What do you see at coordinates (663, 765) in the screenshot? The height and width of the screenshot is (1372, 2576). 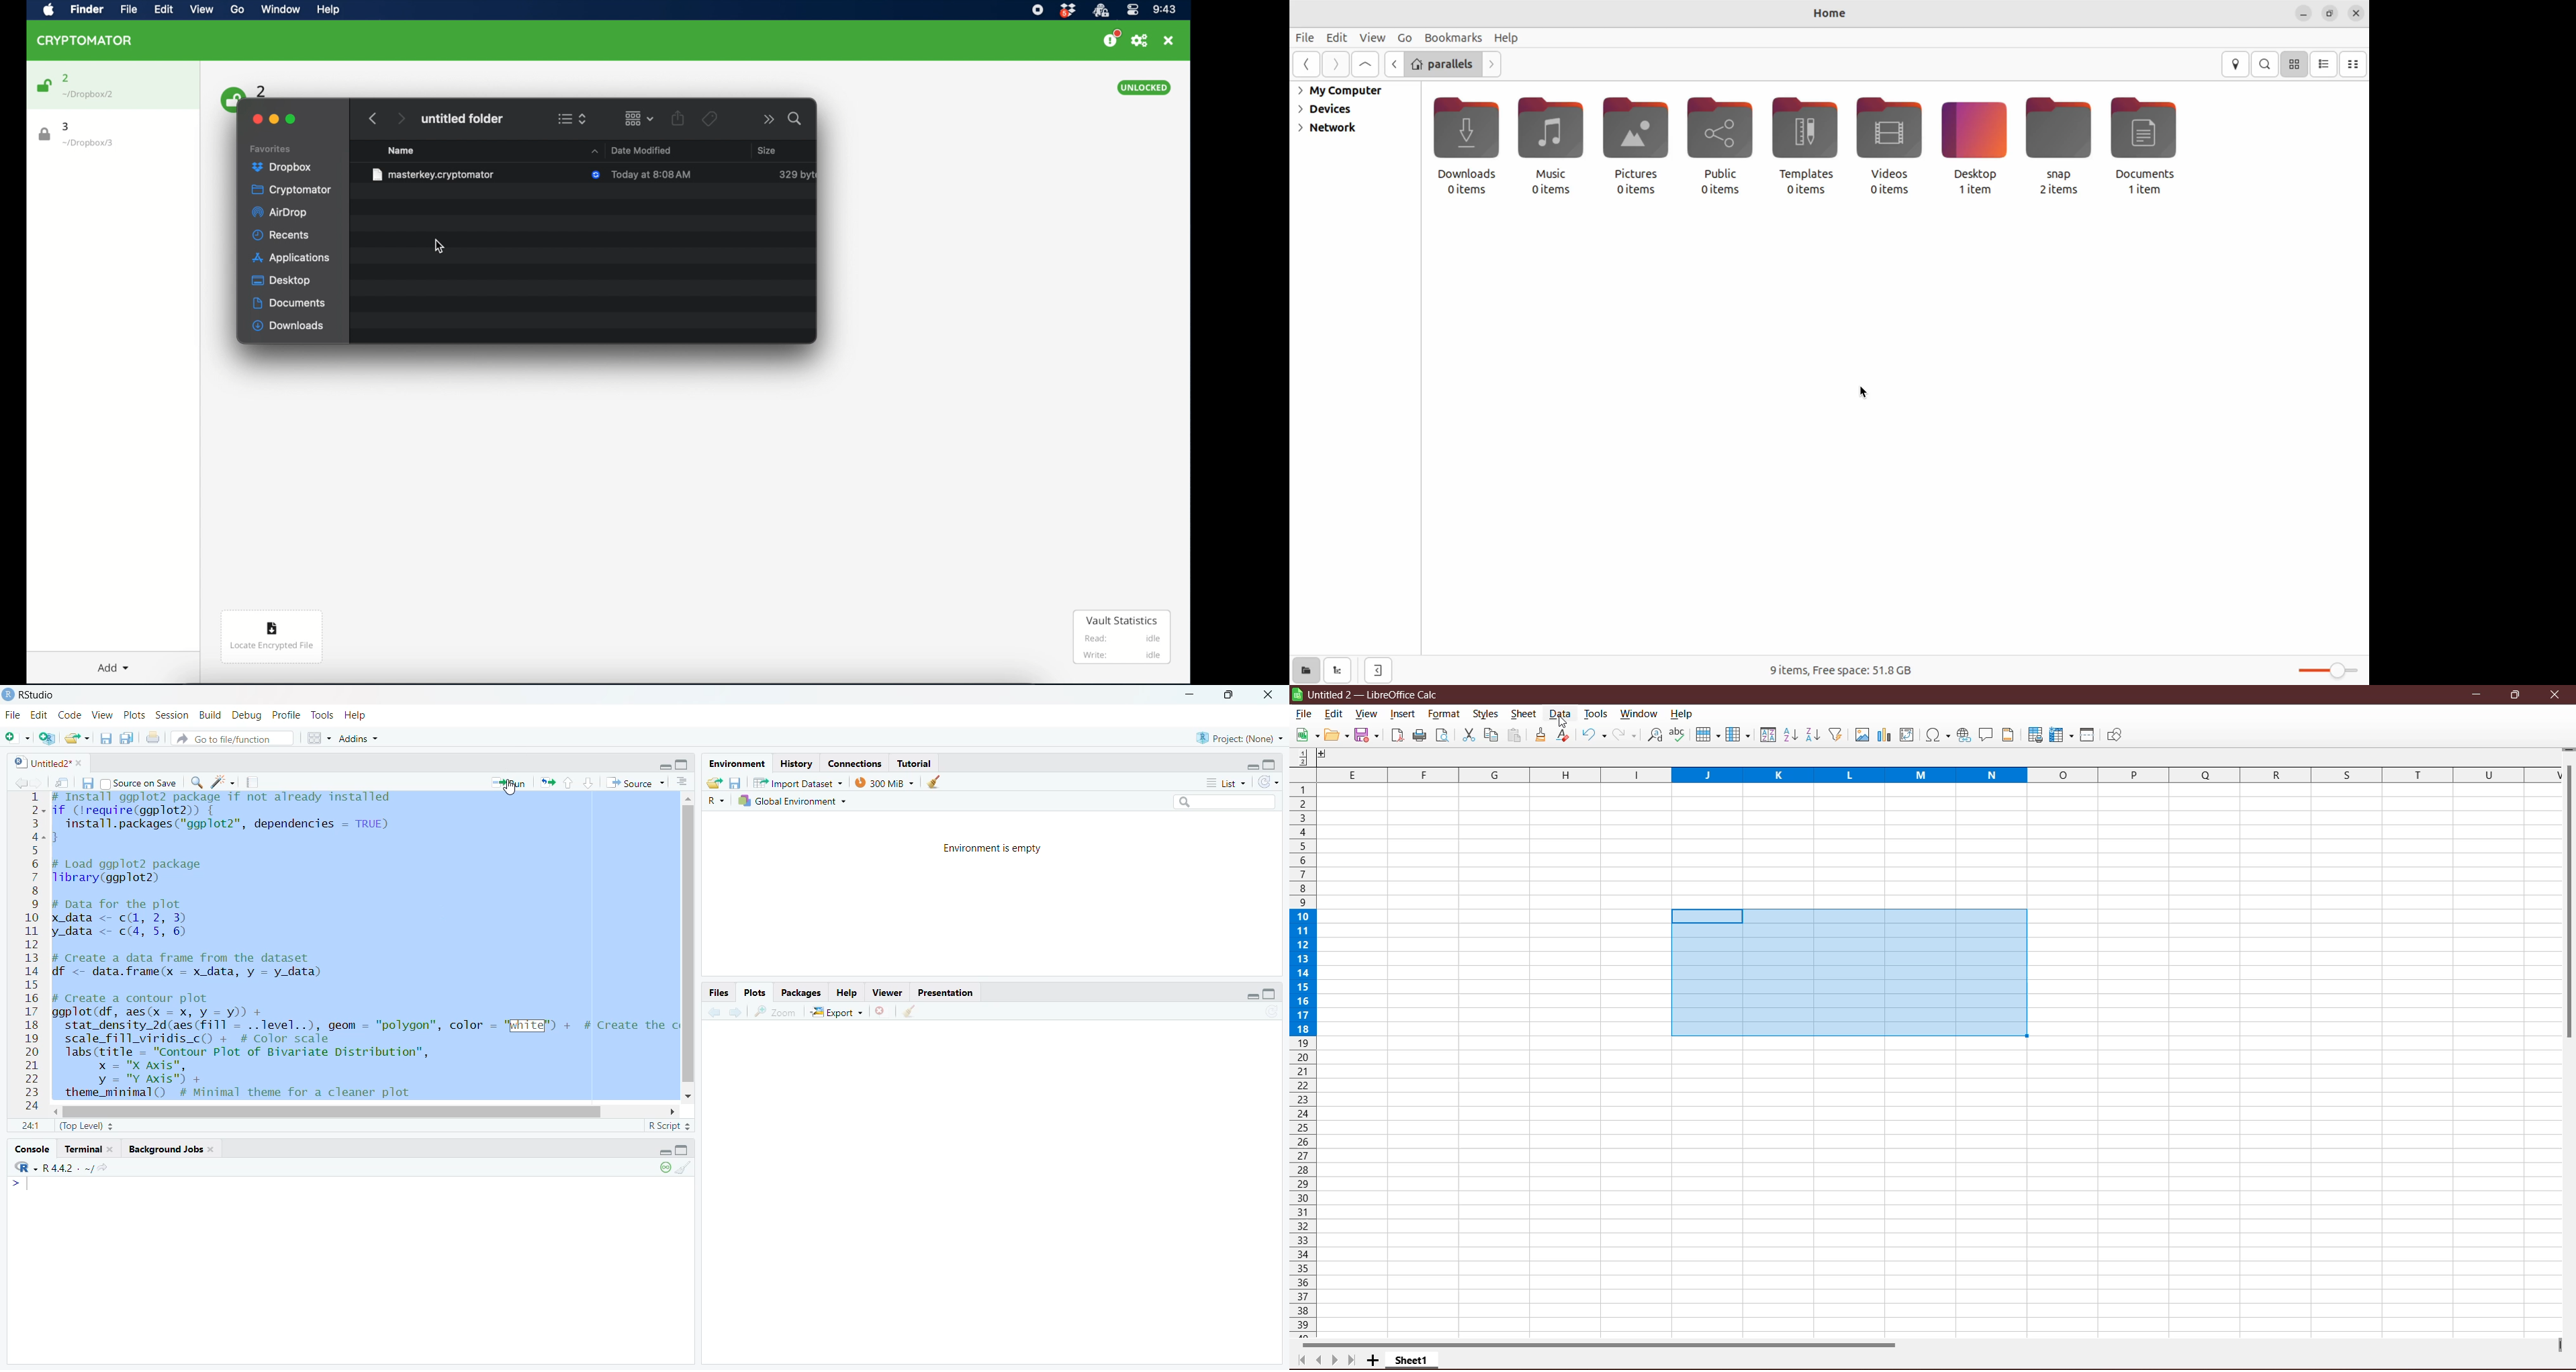 I see `hide r script` at bounding box center [663, 765].